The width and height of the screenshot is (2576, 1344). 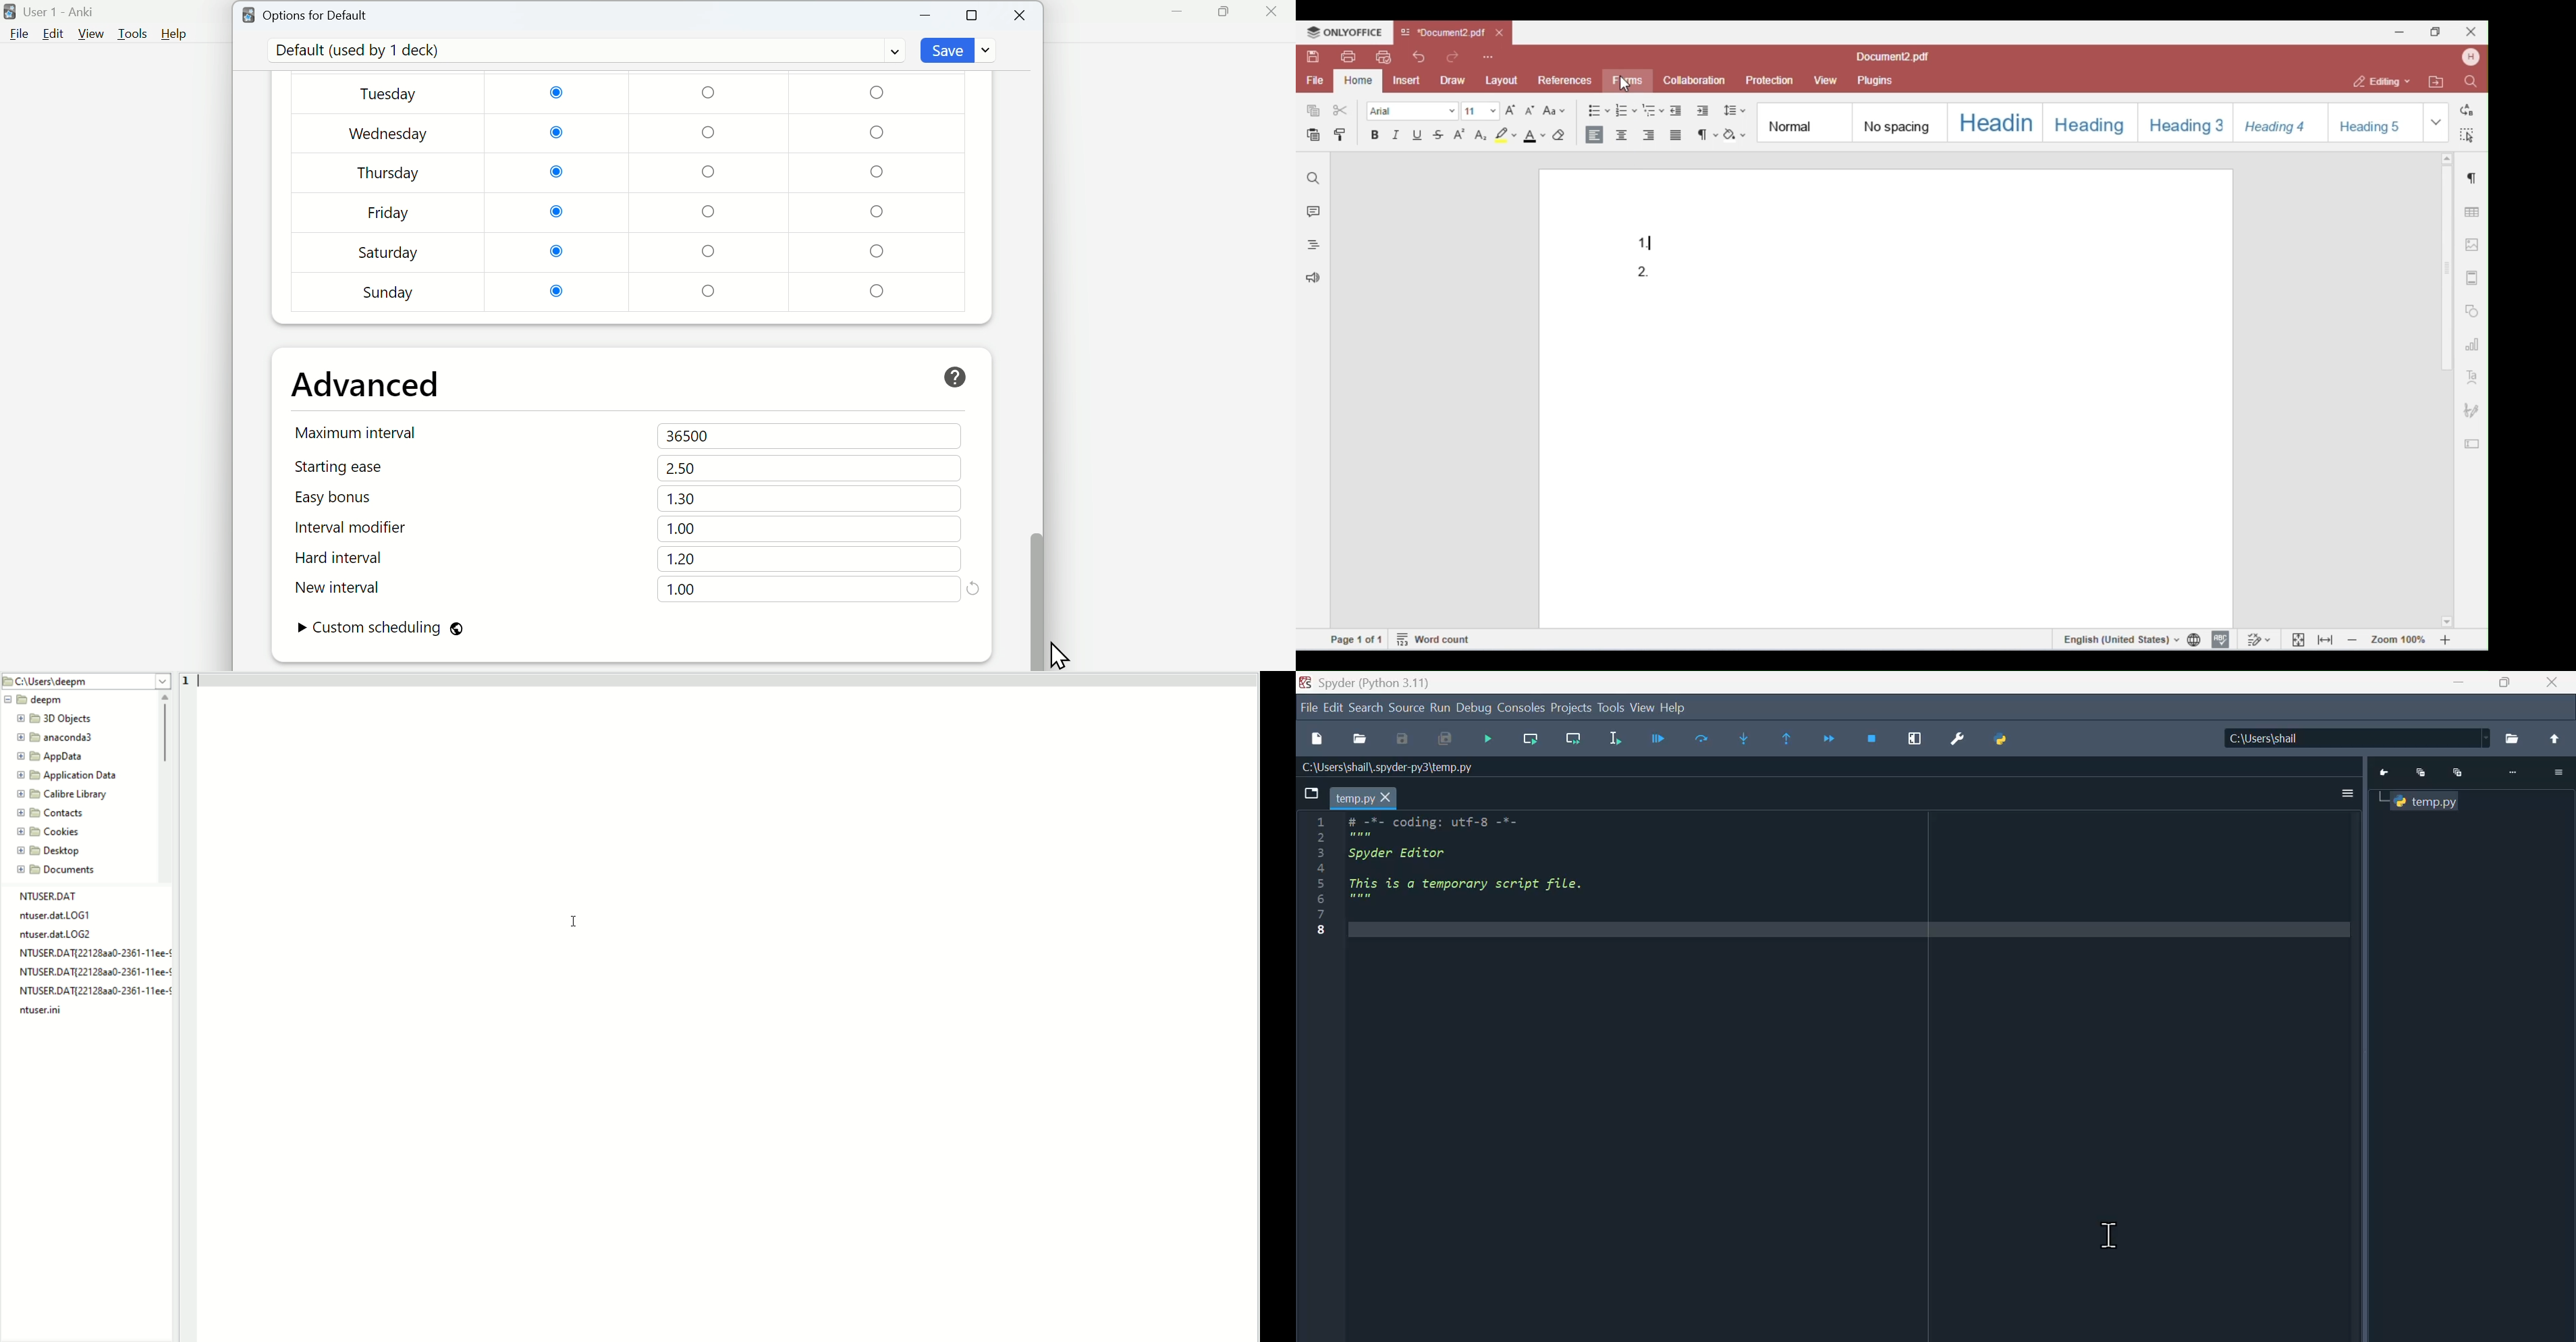 I want to click on Run selection, so click(x=1615, y=738).